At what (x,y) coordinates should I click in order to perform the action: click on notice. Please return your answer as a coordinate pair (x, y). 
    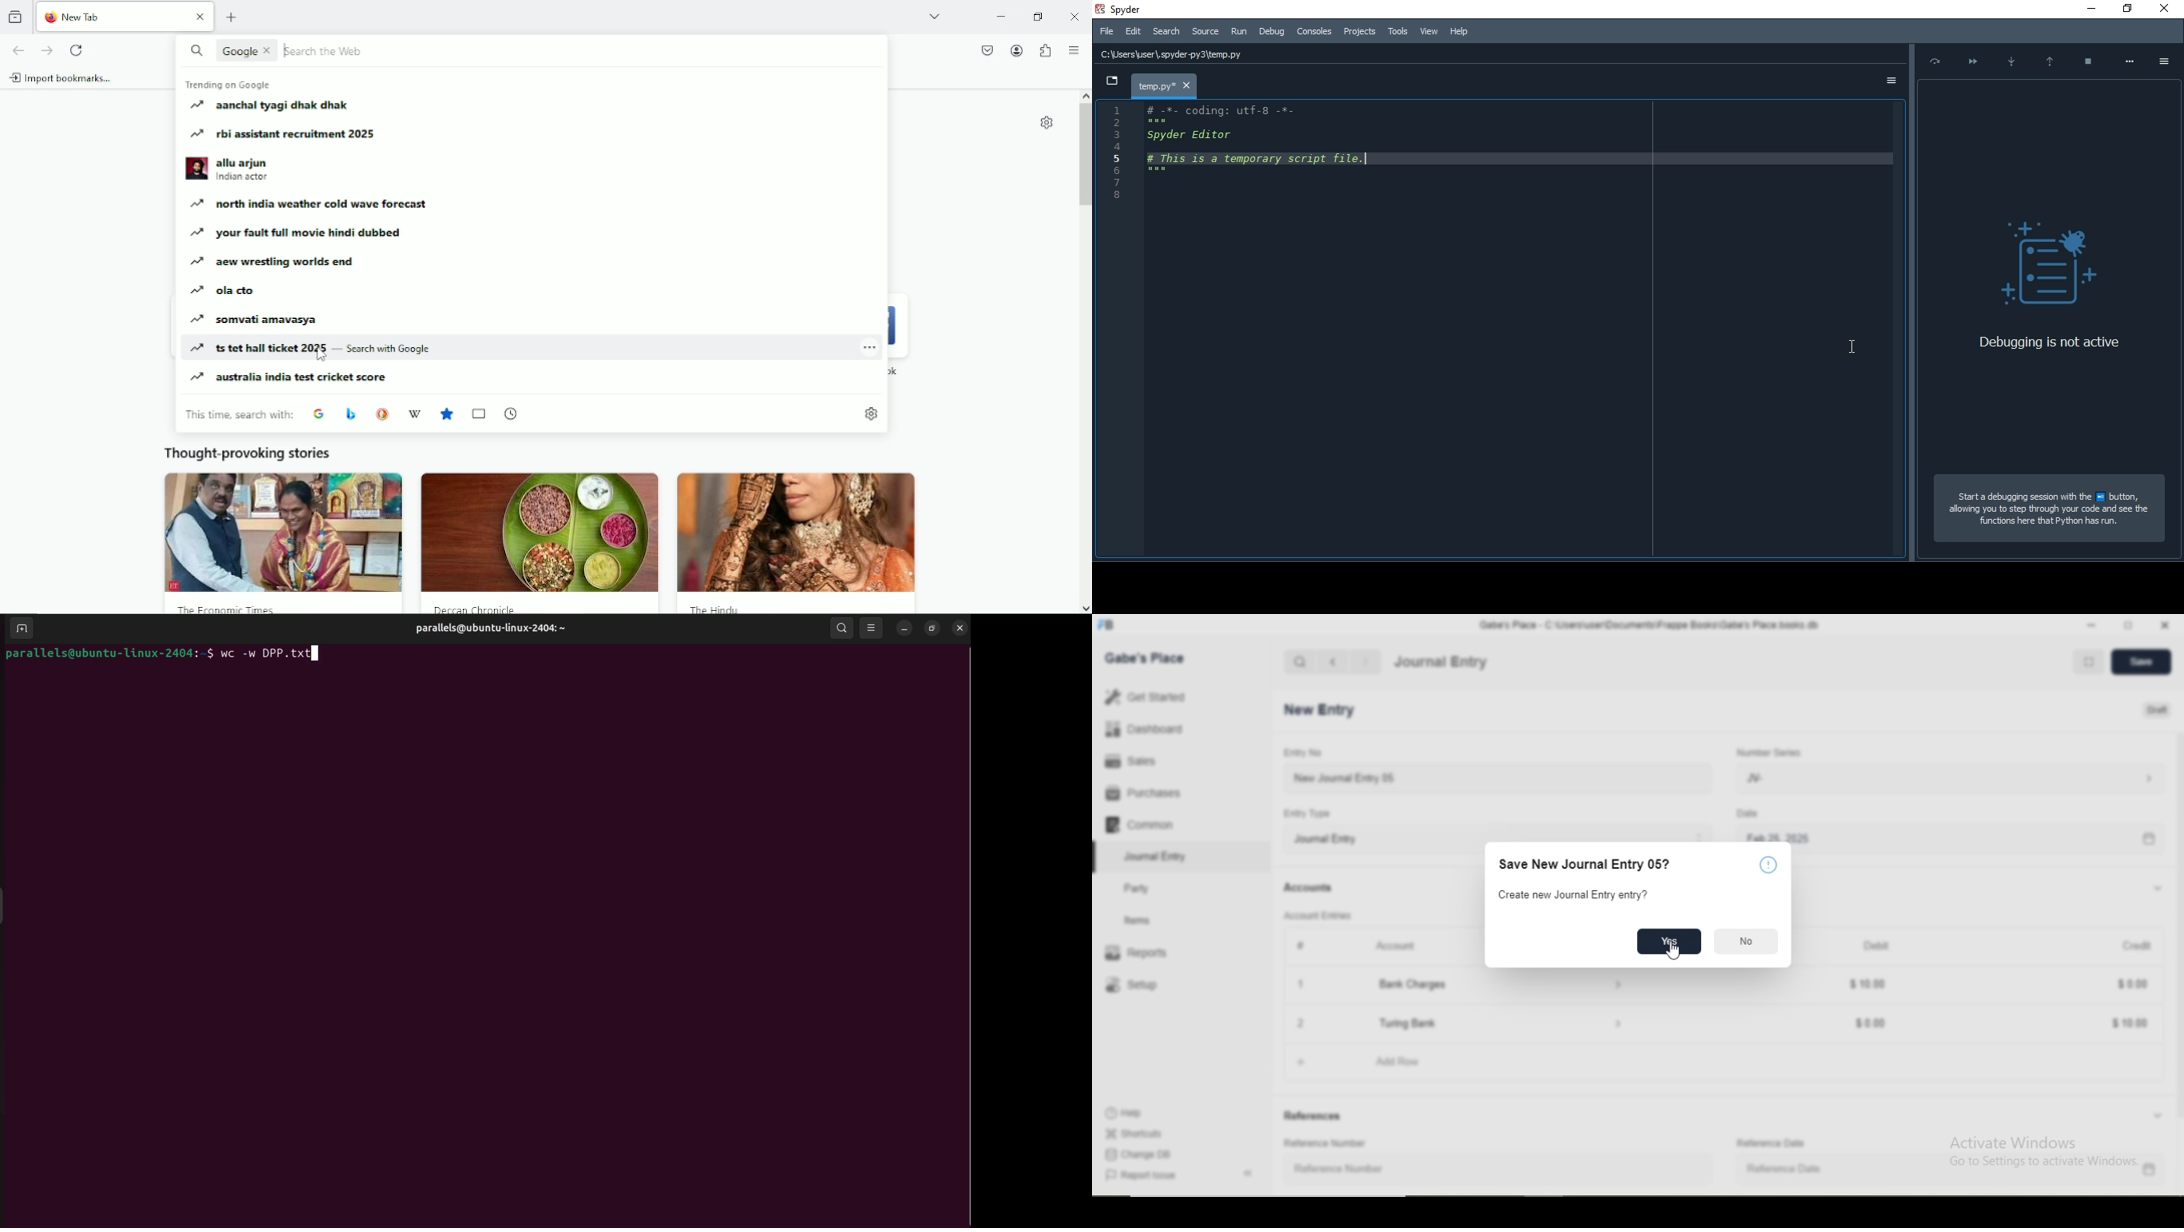
    Looking at the image, I should click on (1769, 867).